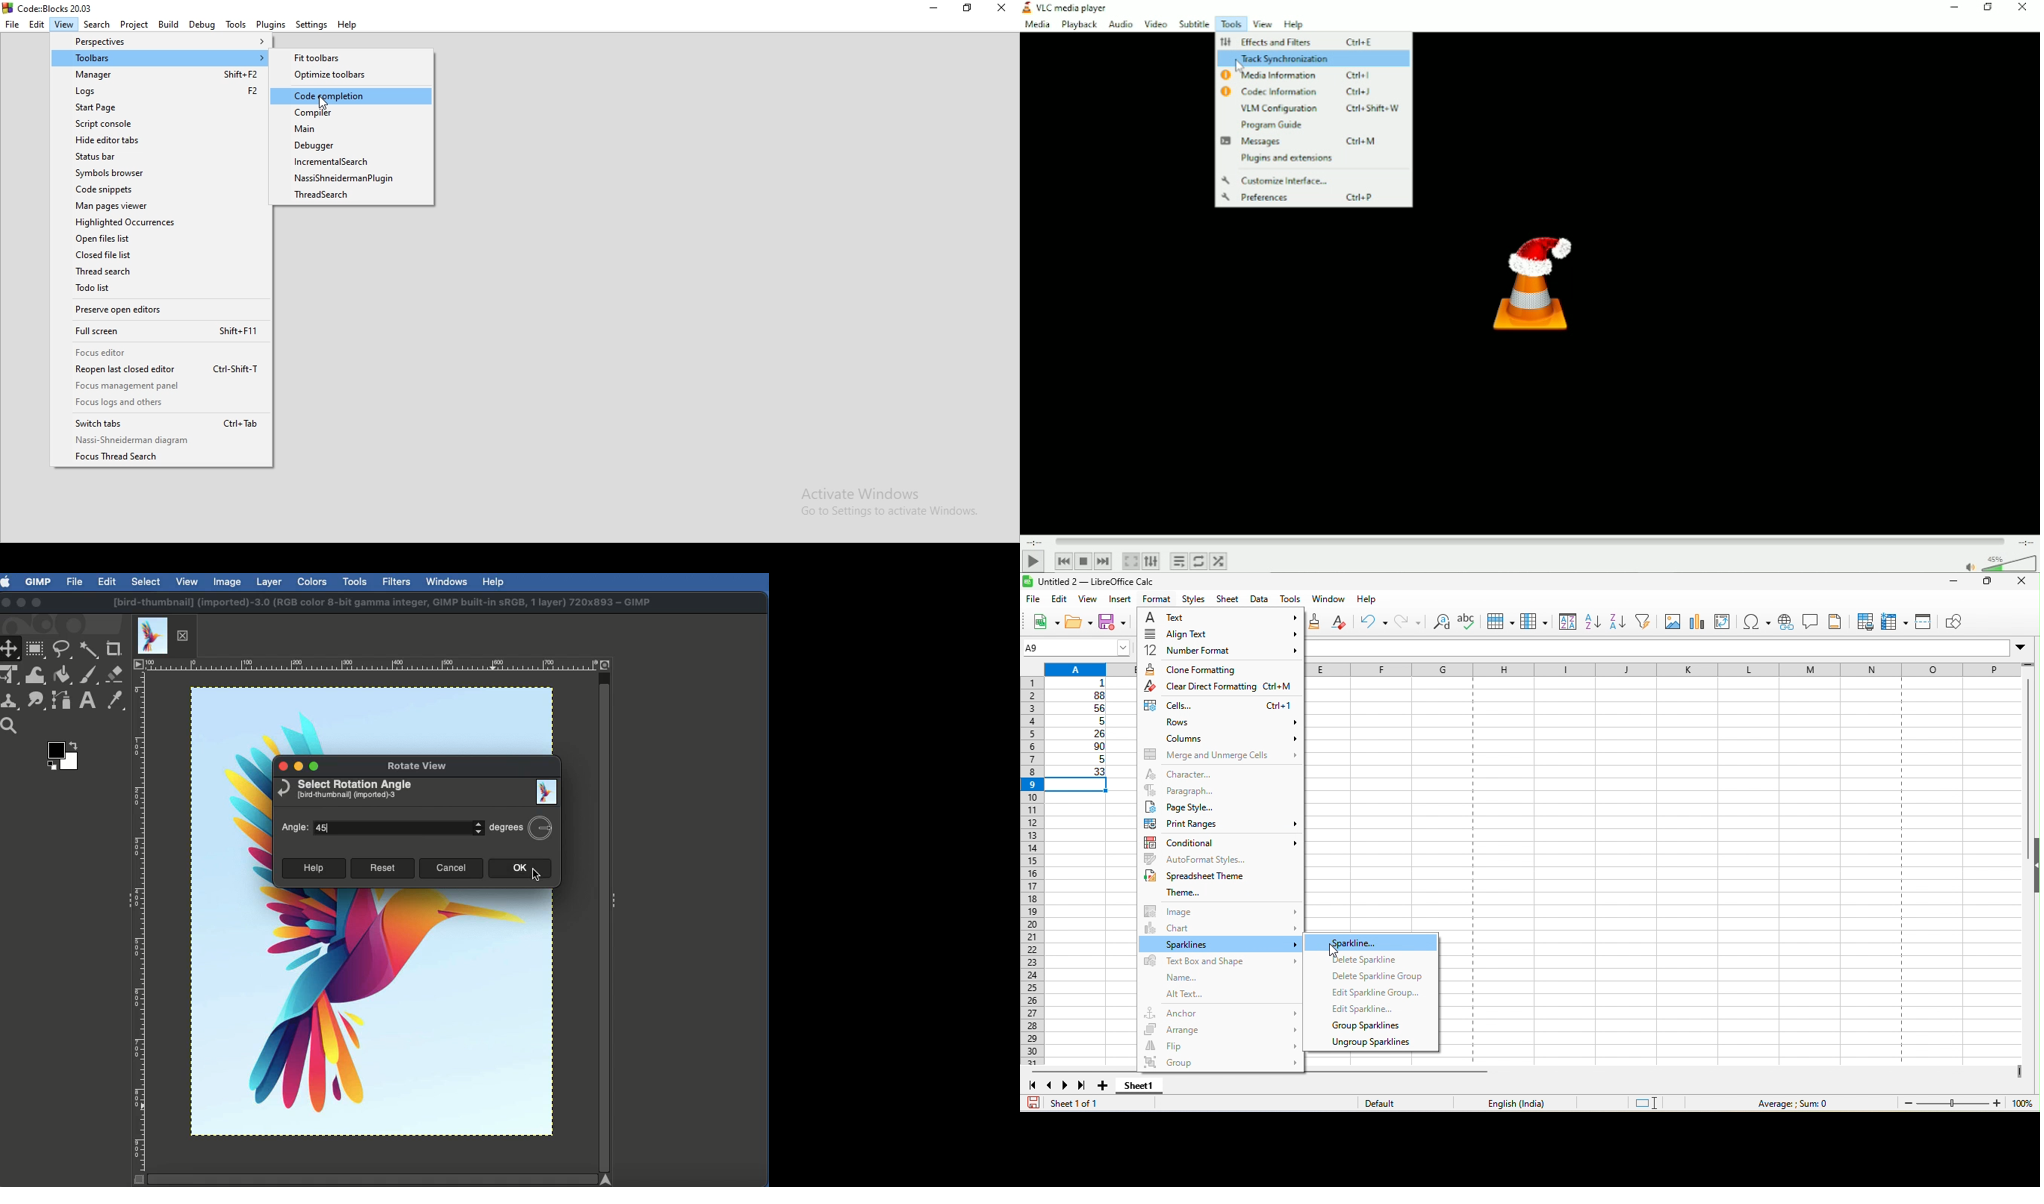 Image resolution: width=2044 pixels, height=1204 pixels. Describe the element at coordinates (1219, 823) in the screenshot. I see `print range` at that location.